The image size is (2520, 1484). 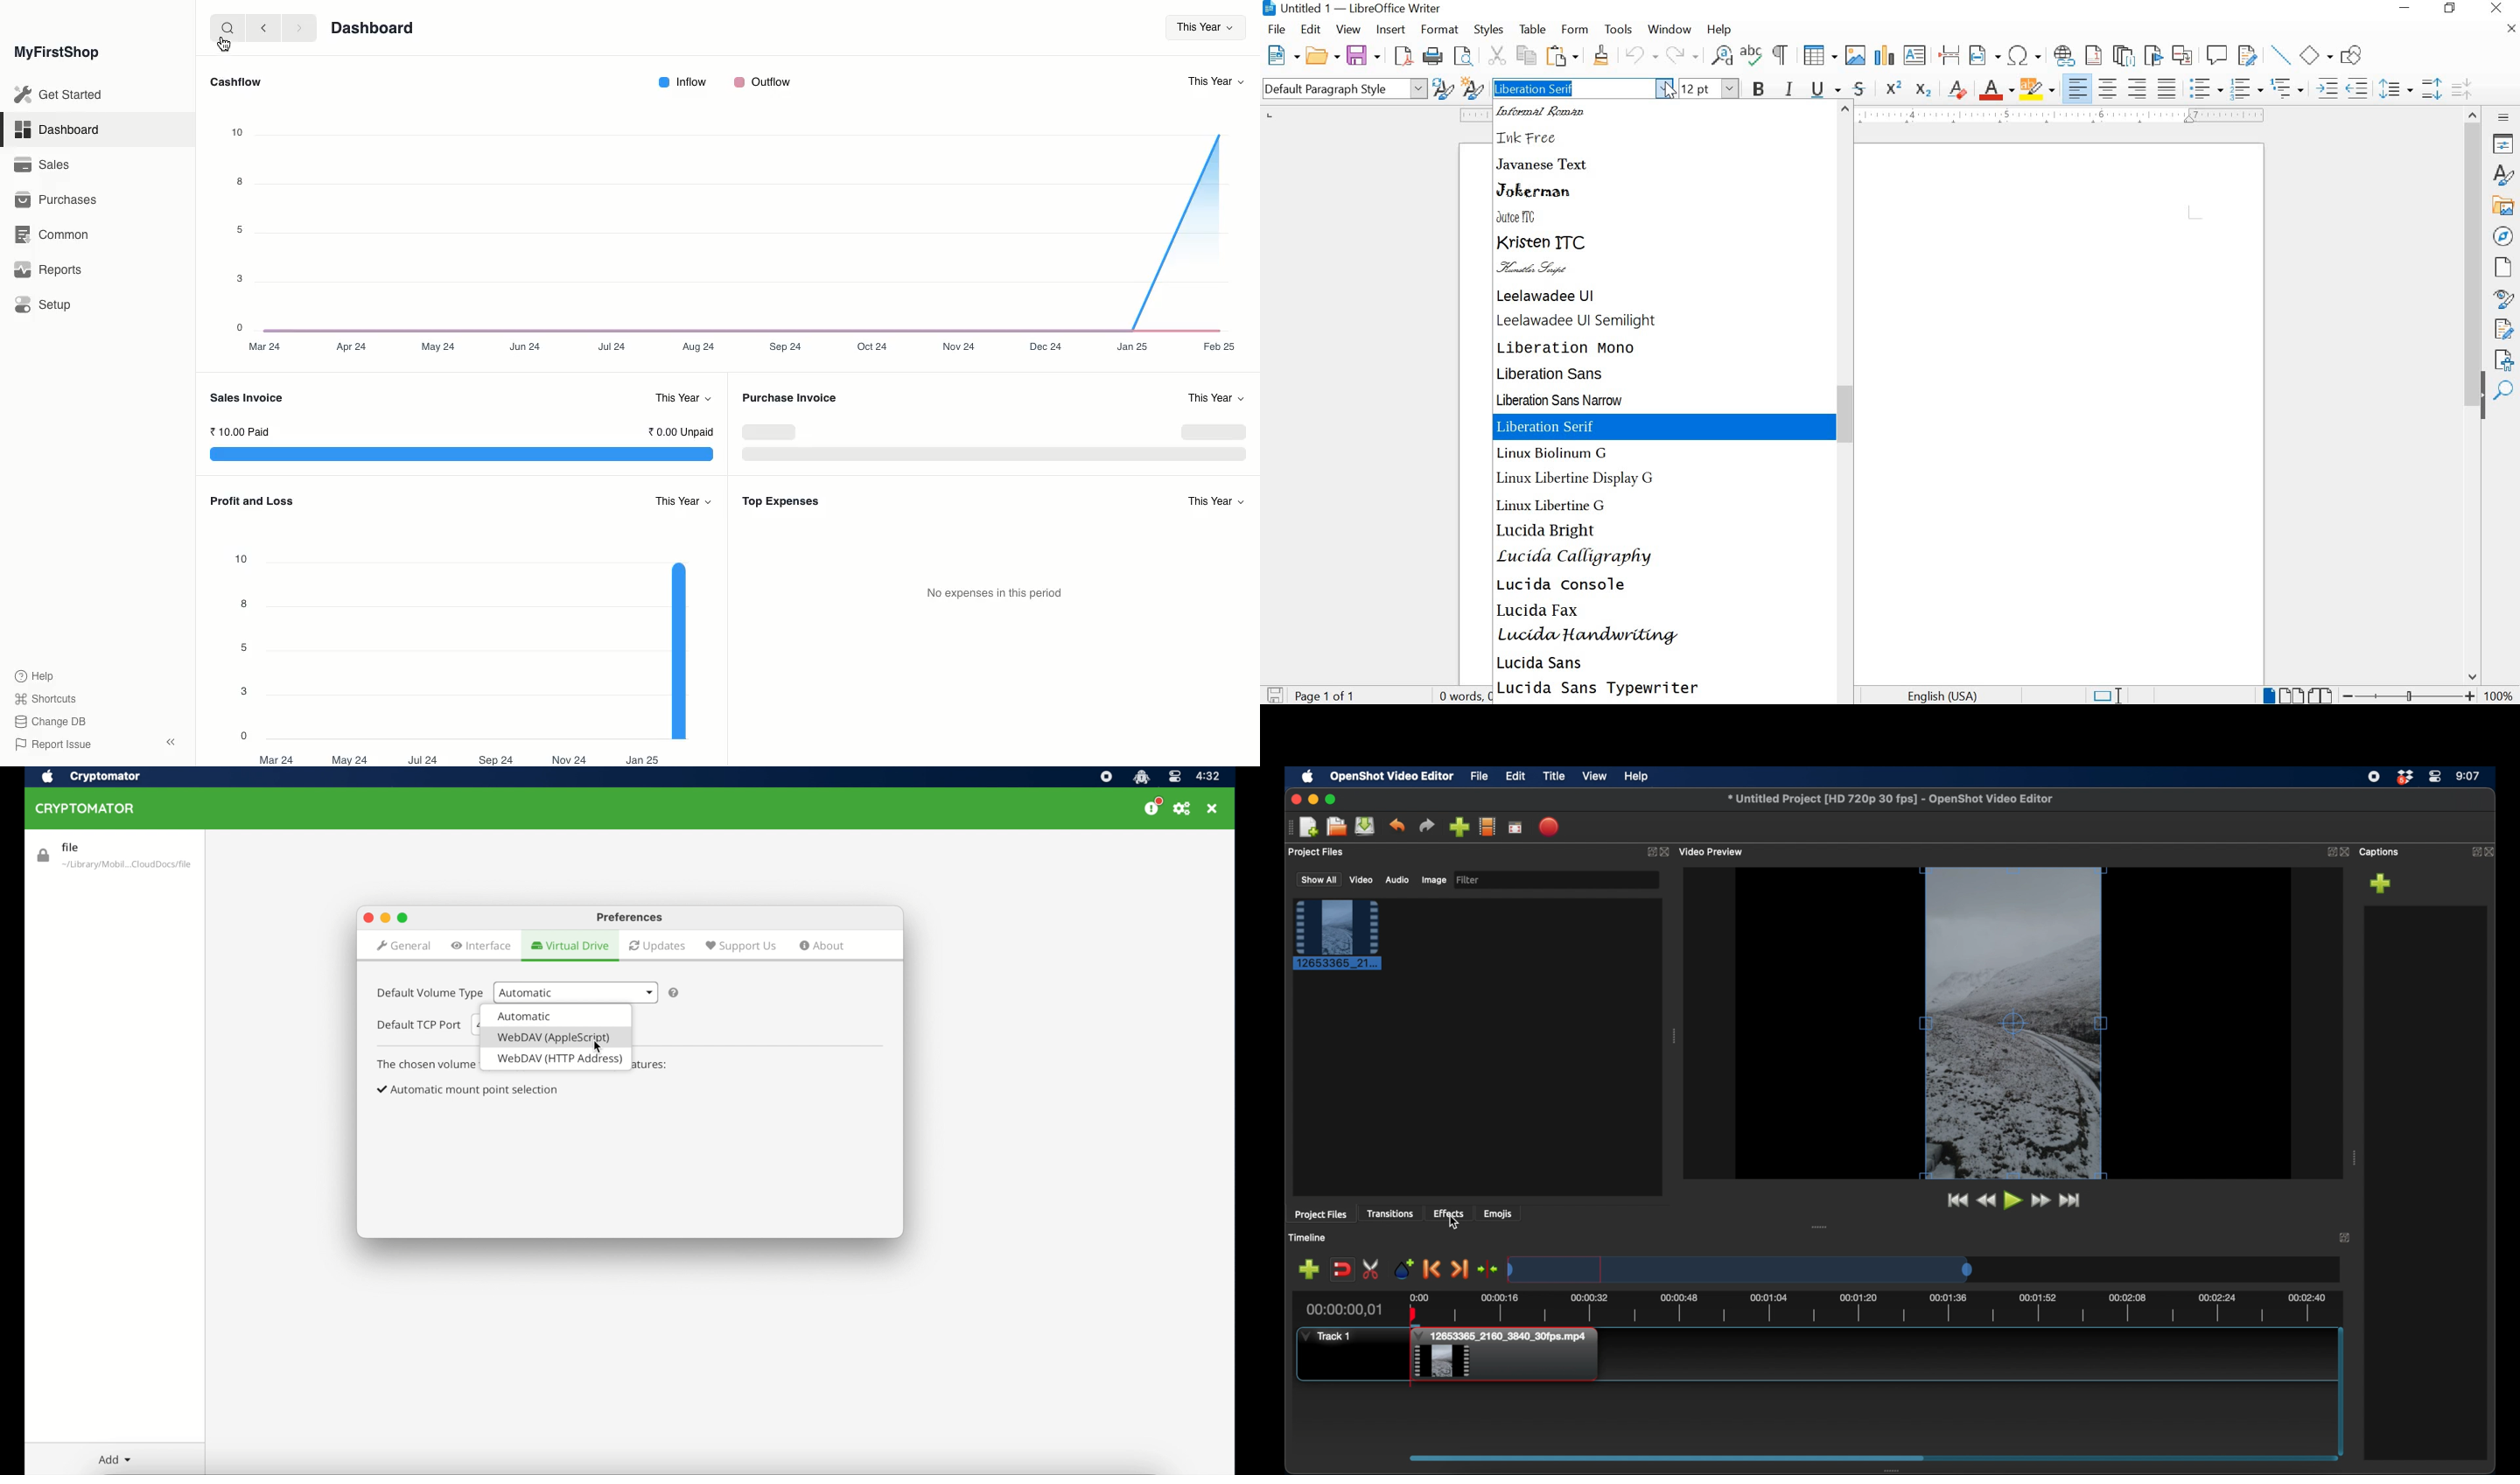 I want to click on INSERT ENDNOTE, so click(x=2122, y=56).